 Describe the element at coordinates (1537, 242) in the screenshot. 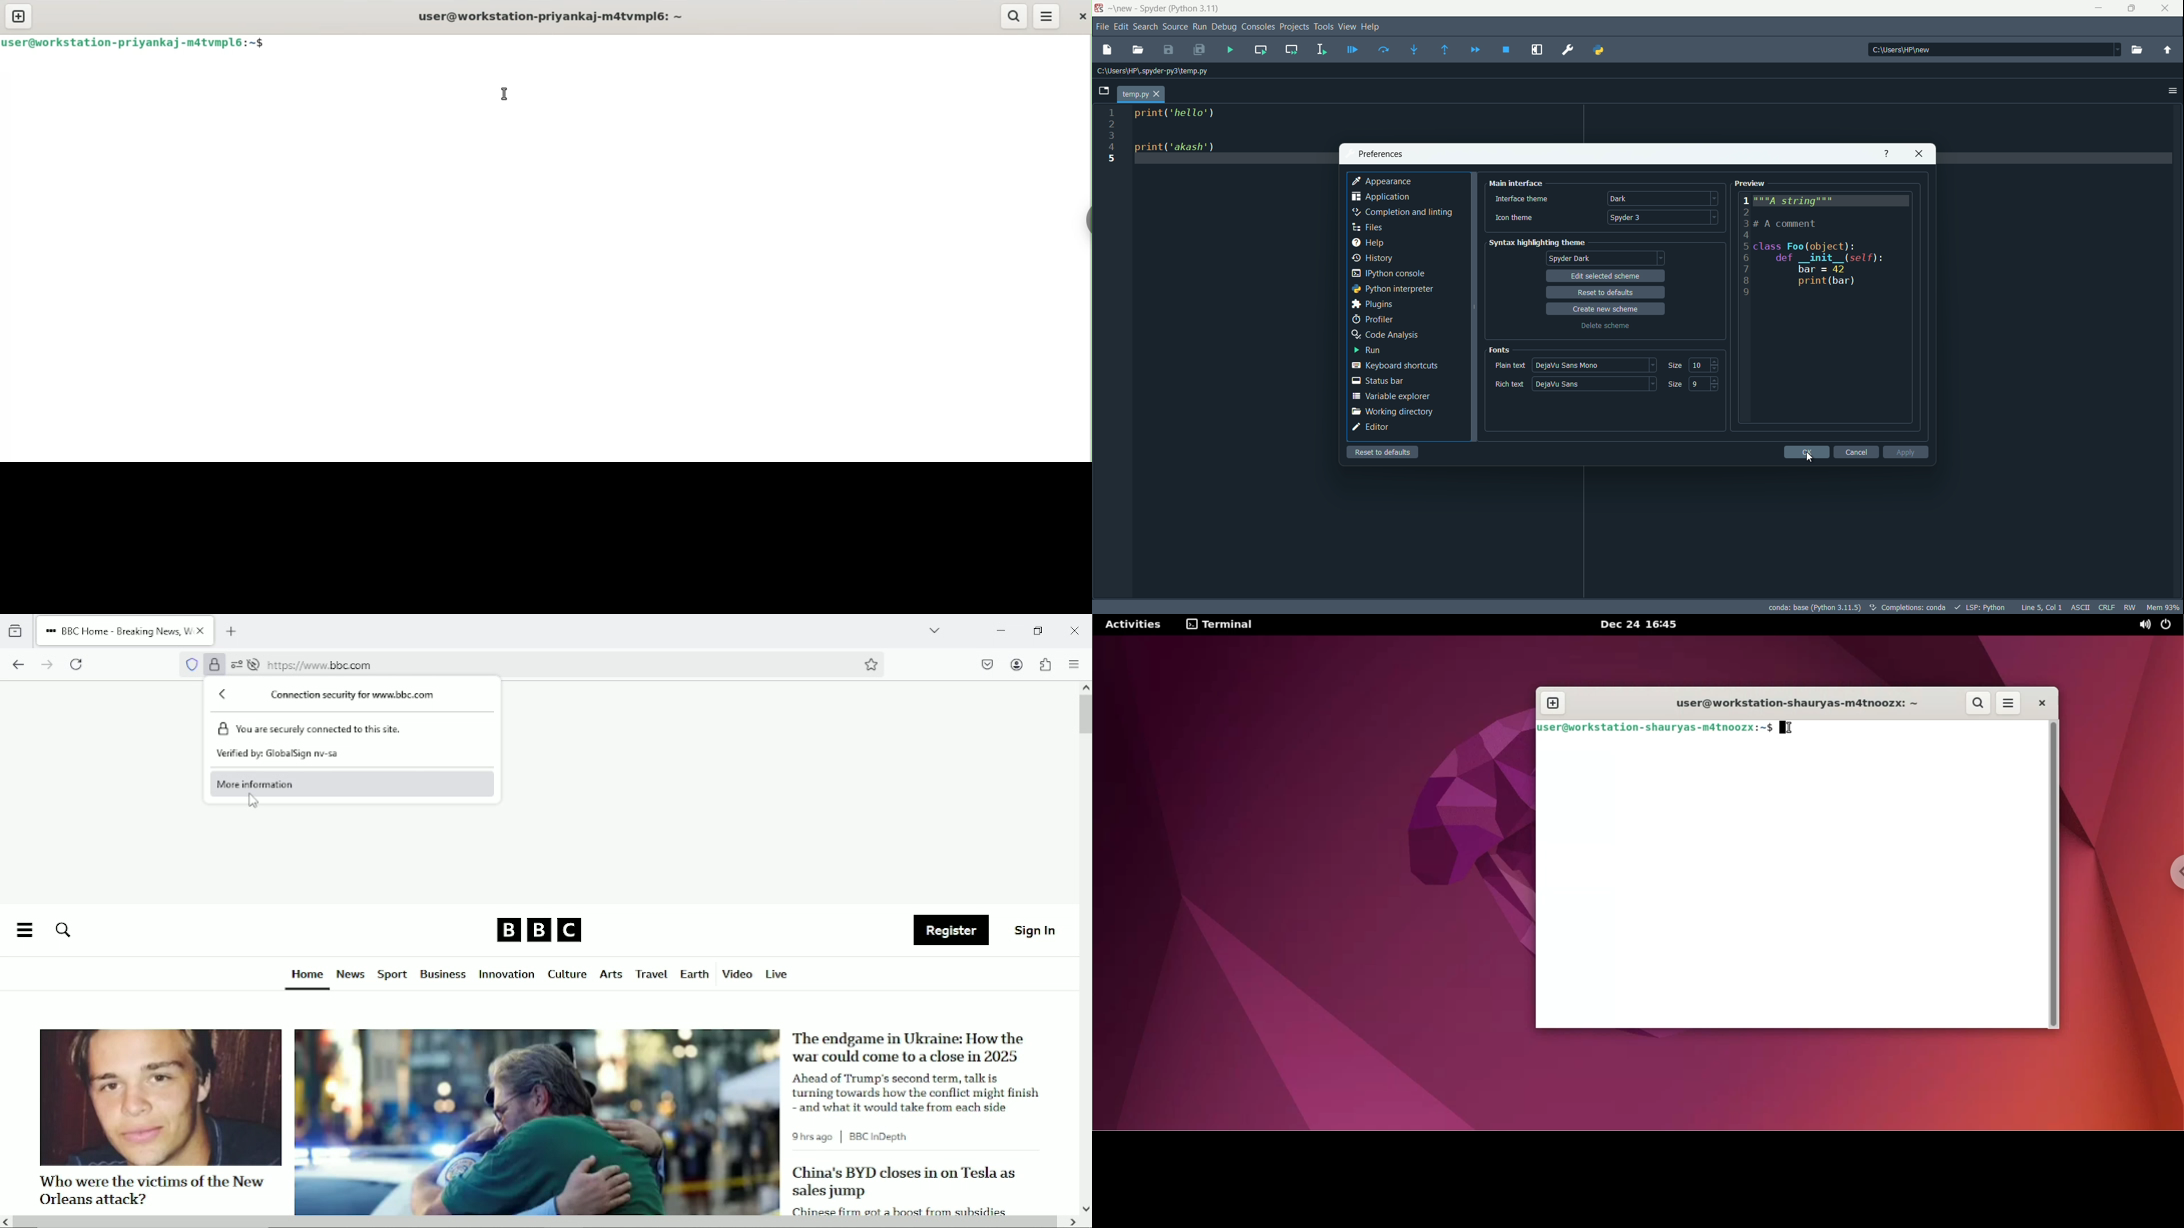

I see `syntax highlighting theme` at that location.